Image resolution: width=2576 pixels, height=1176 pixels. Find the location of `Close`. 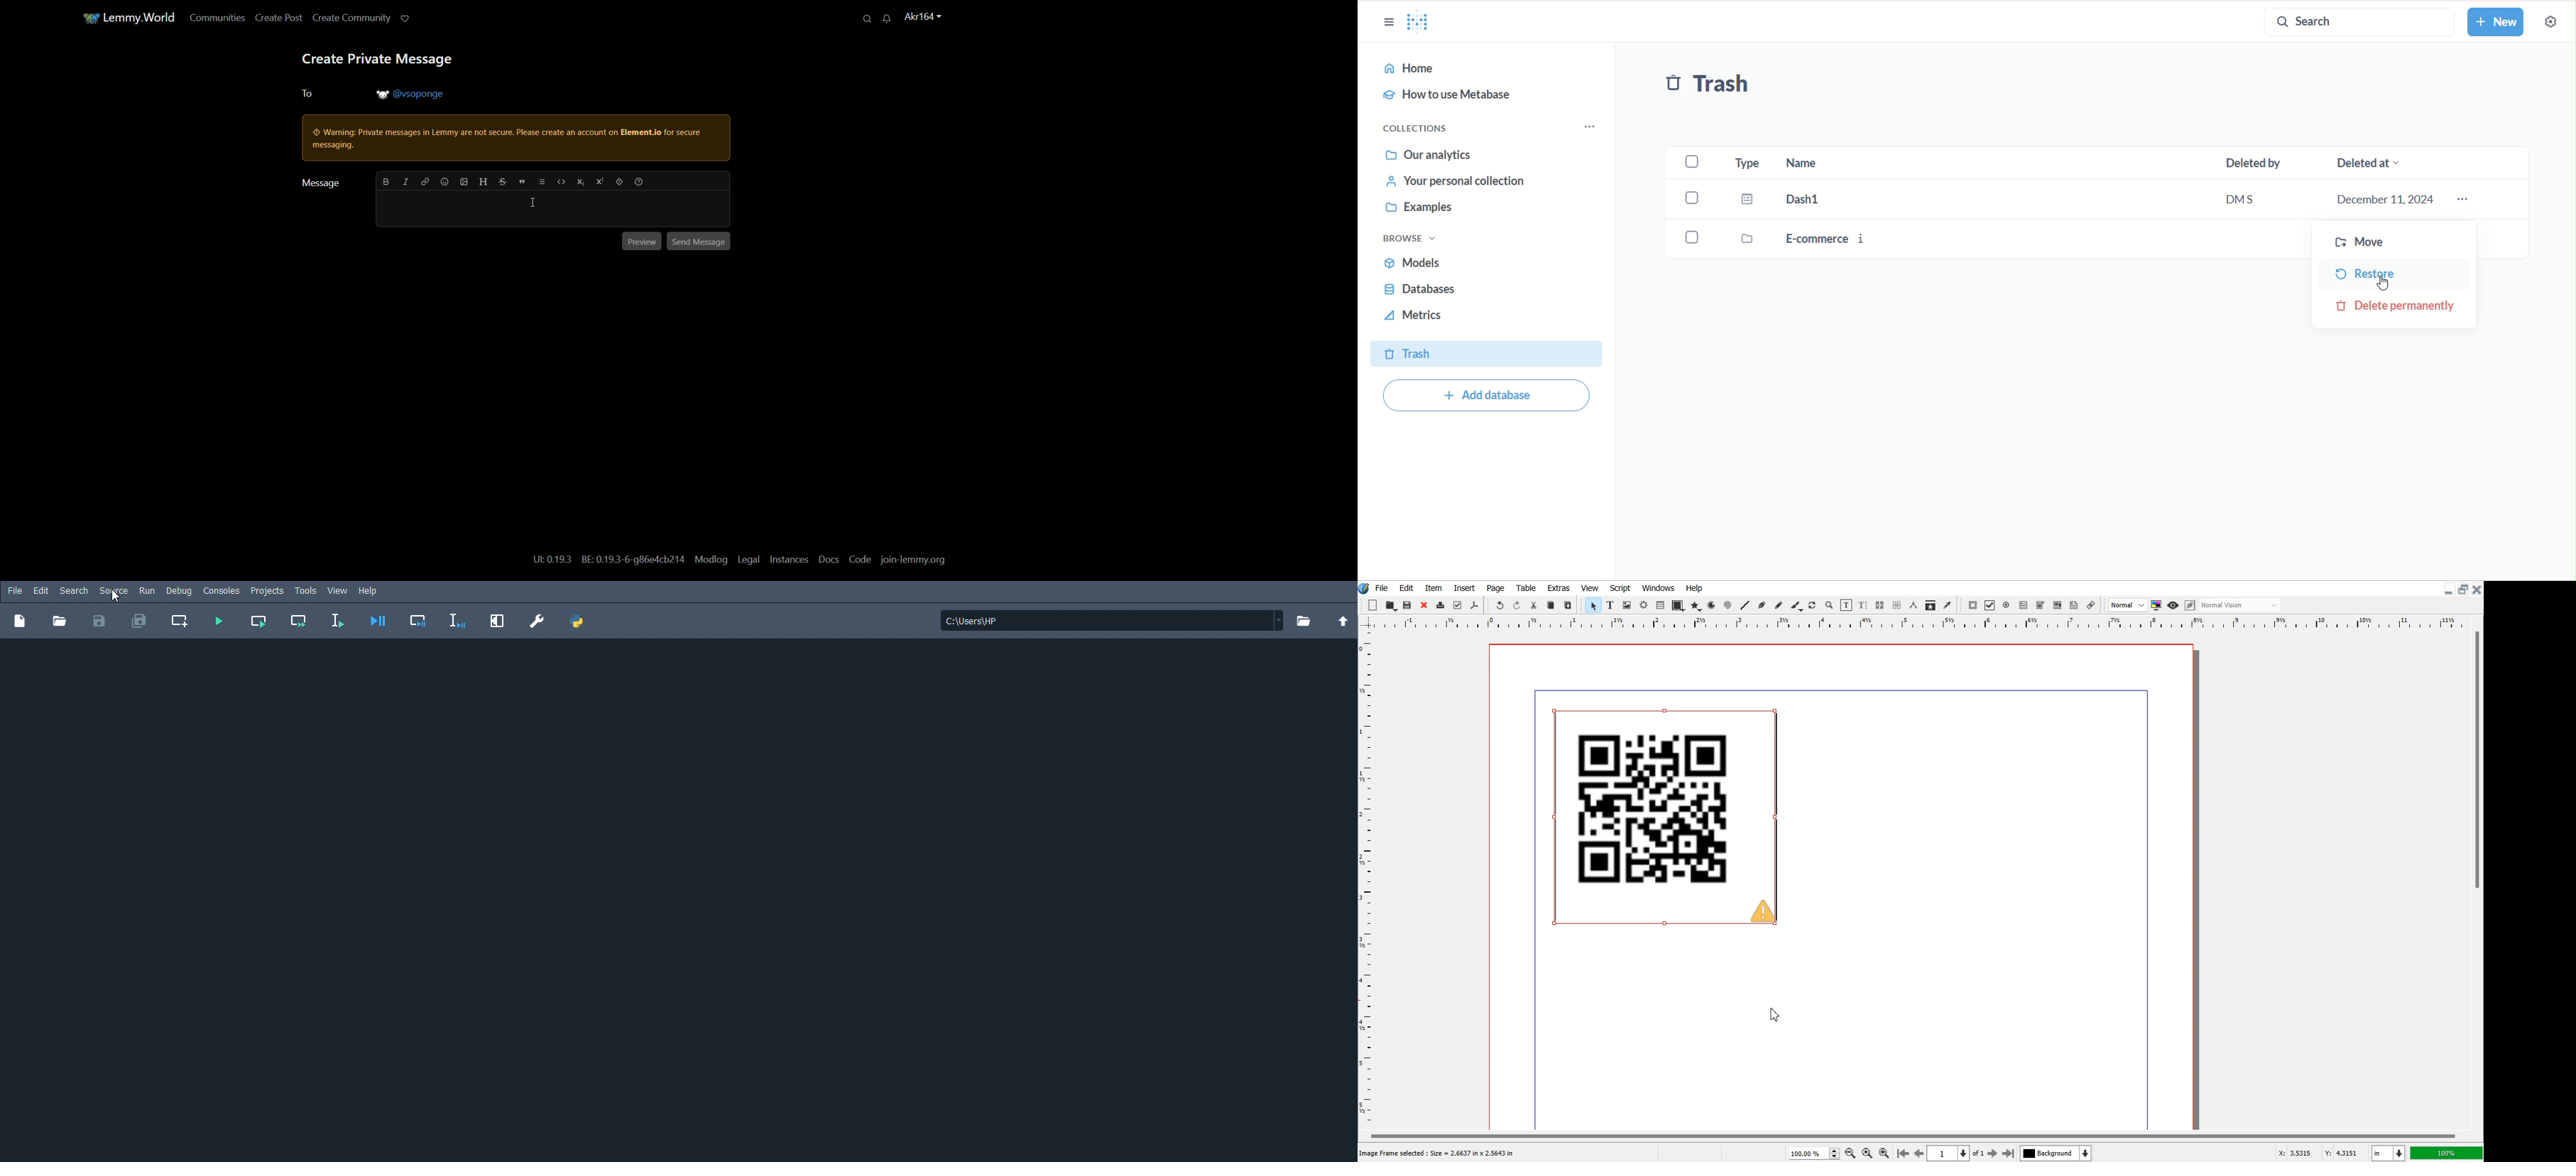

Close is located at coordinates (2477, 589).